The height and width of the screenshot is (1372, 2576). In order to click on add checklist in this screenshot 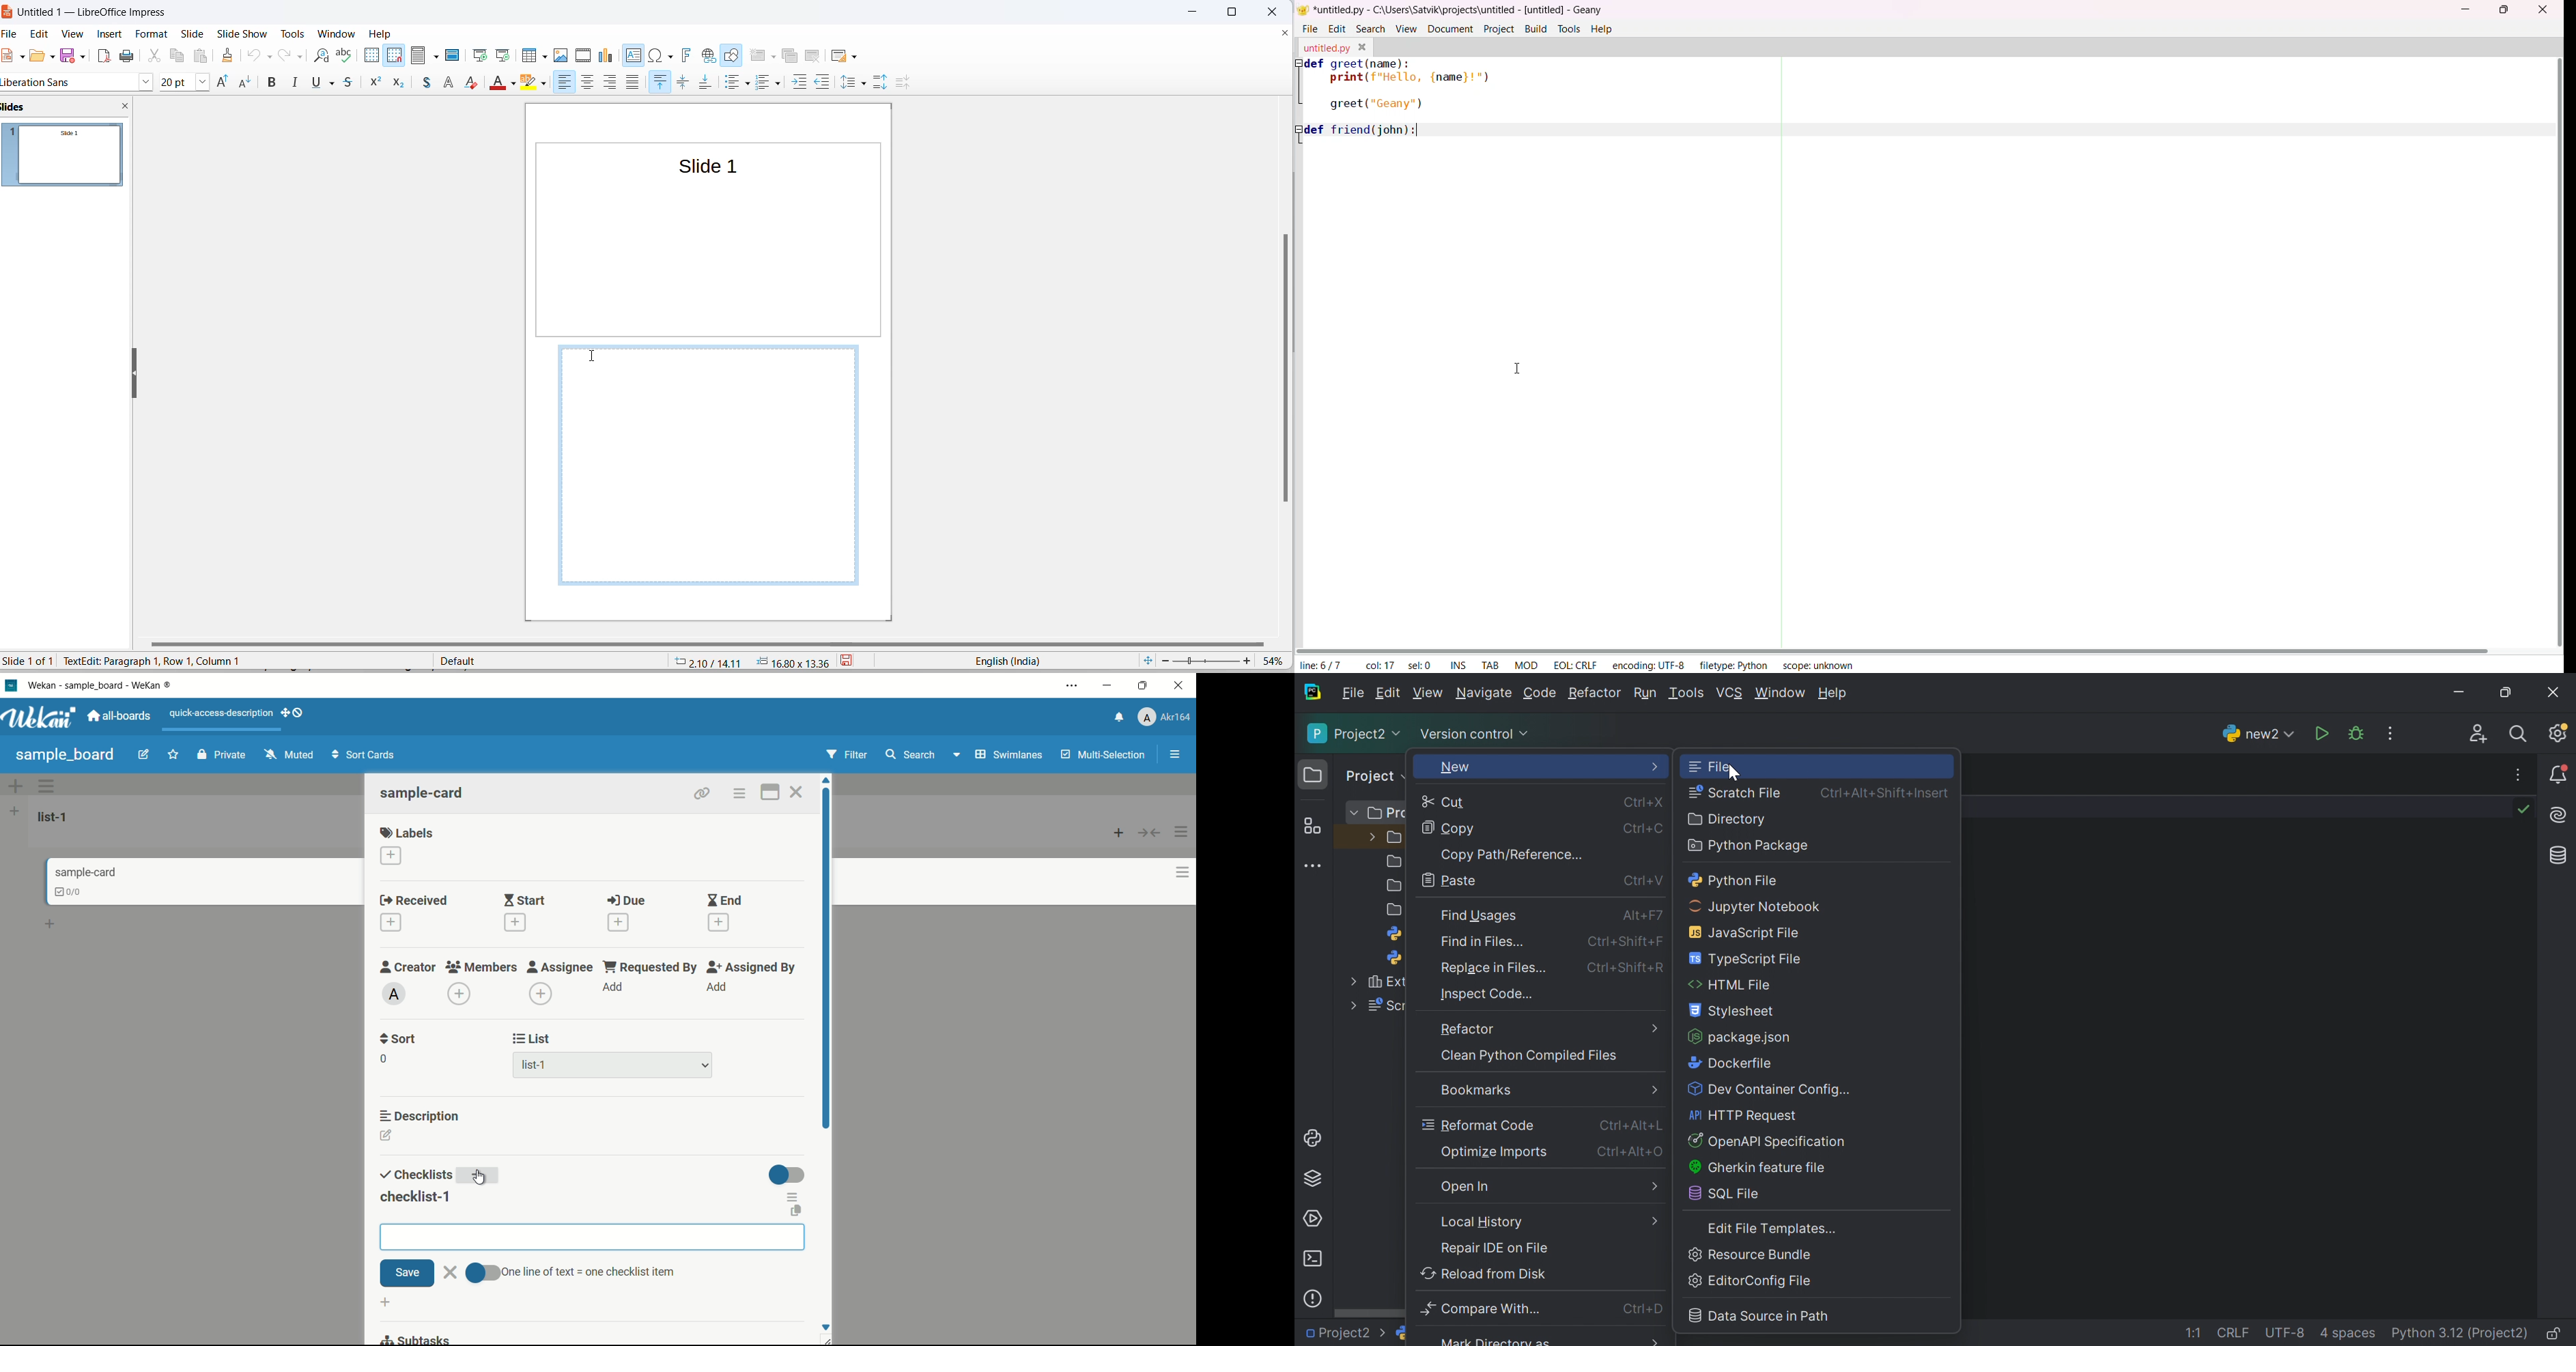, I will do `click(388, 1303)`.